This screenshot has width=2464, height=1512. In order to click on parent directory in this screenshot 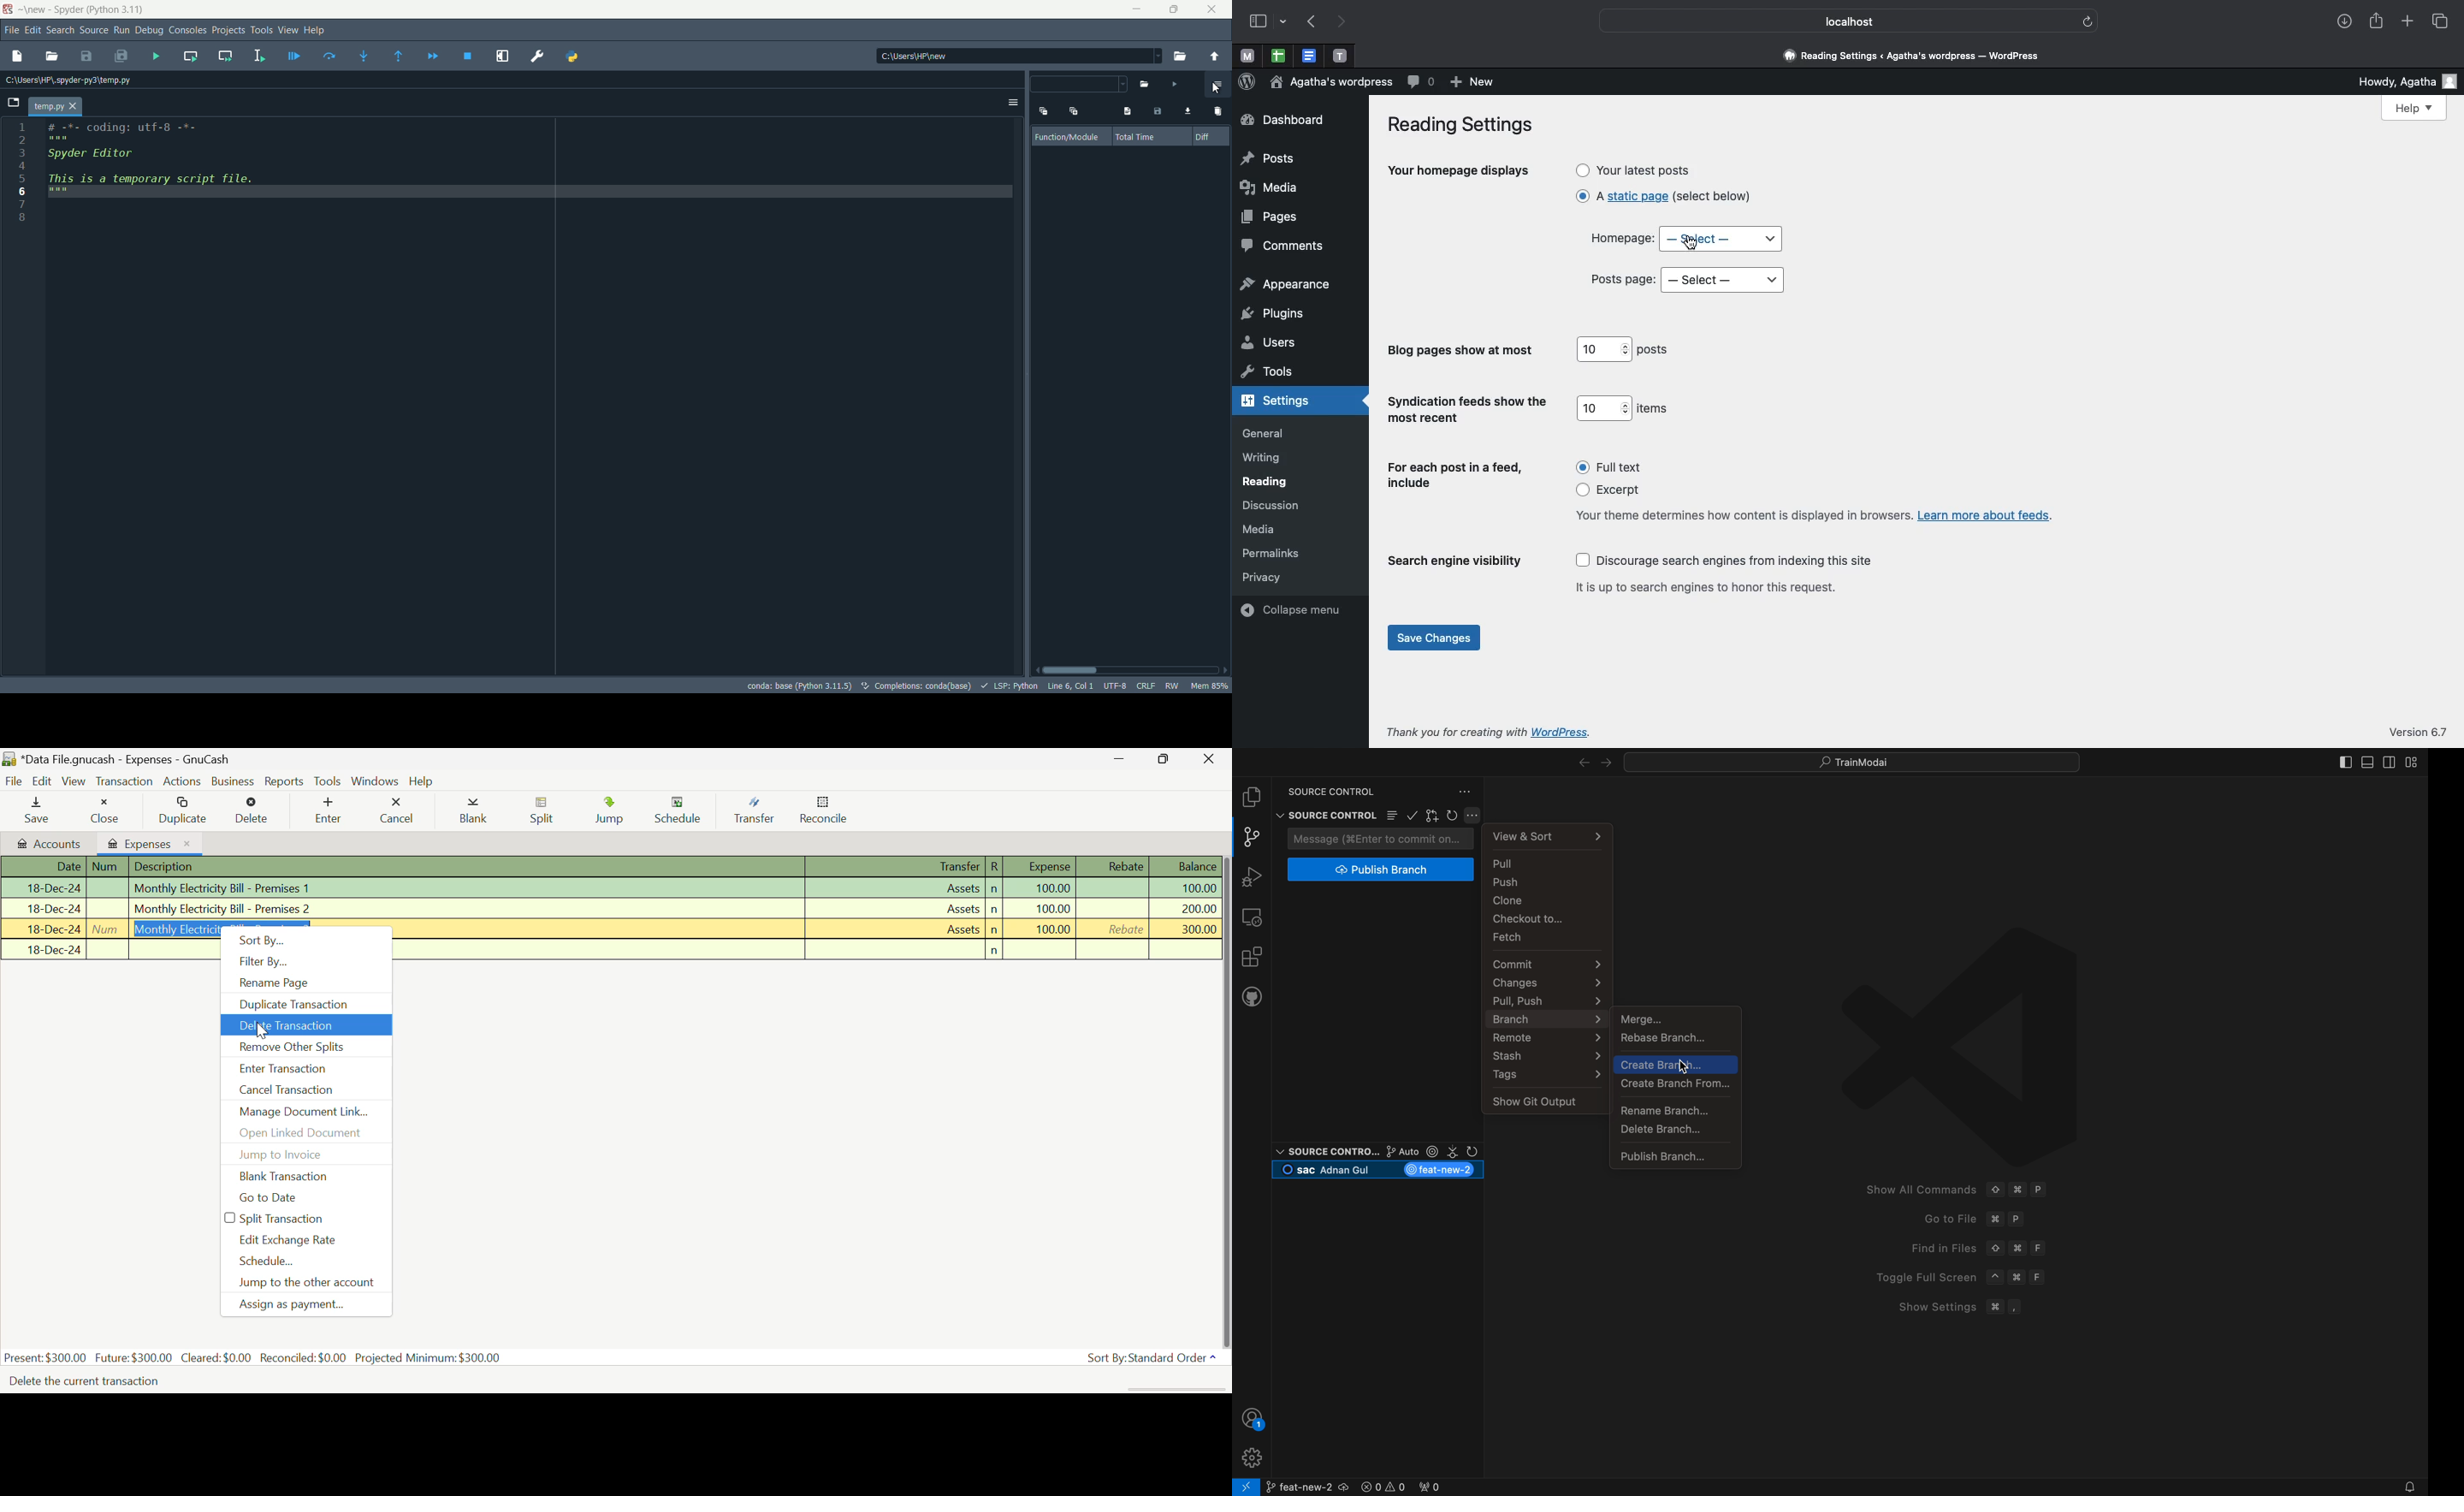, I will do `click(1214, 55)`.